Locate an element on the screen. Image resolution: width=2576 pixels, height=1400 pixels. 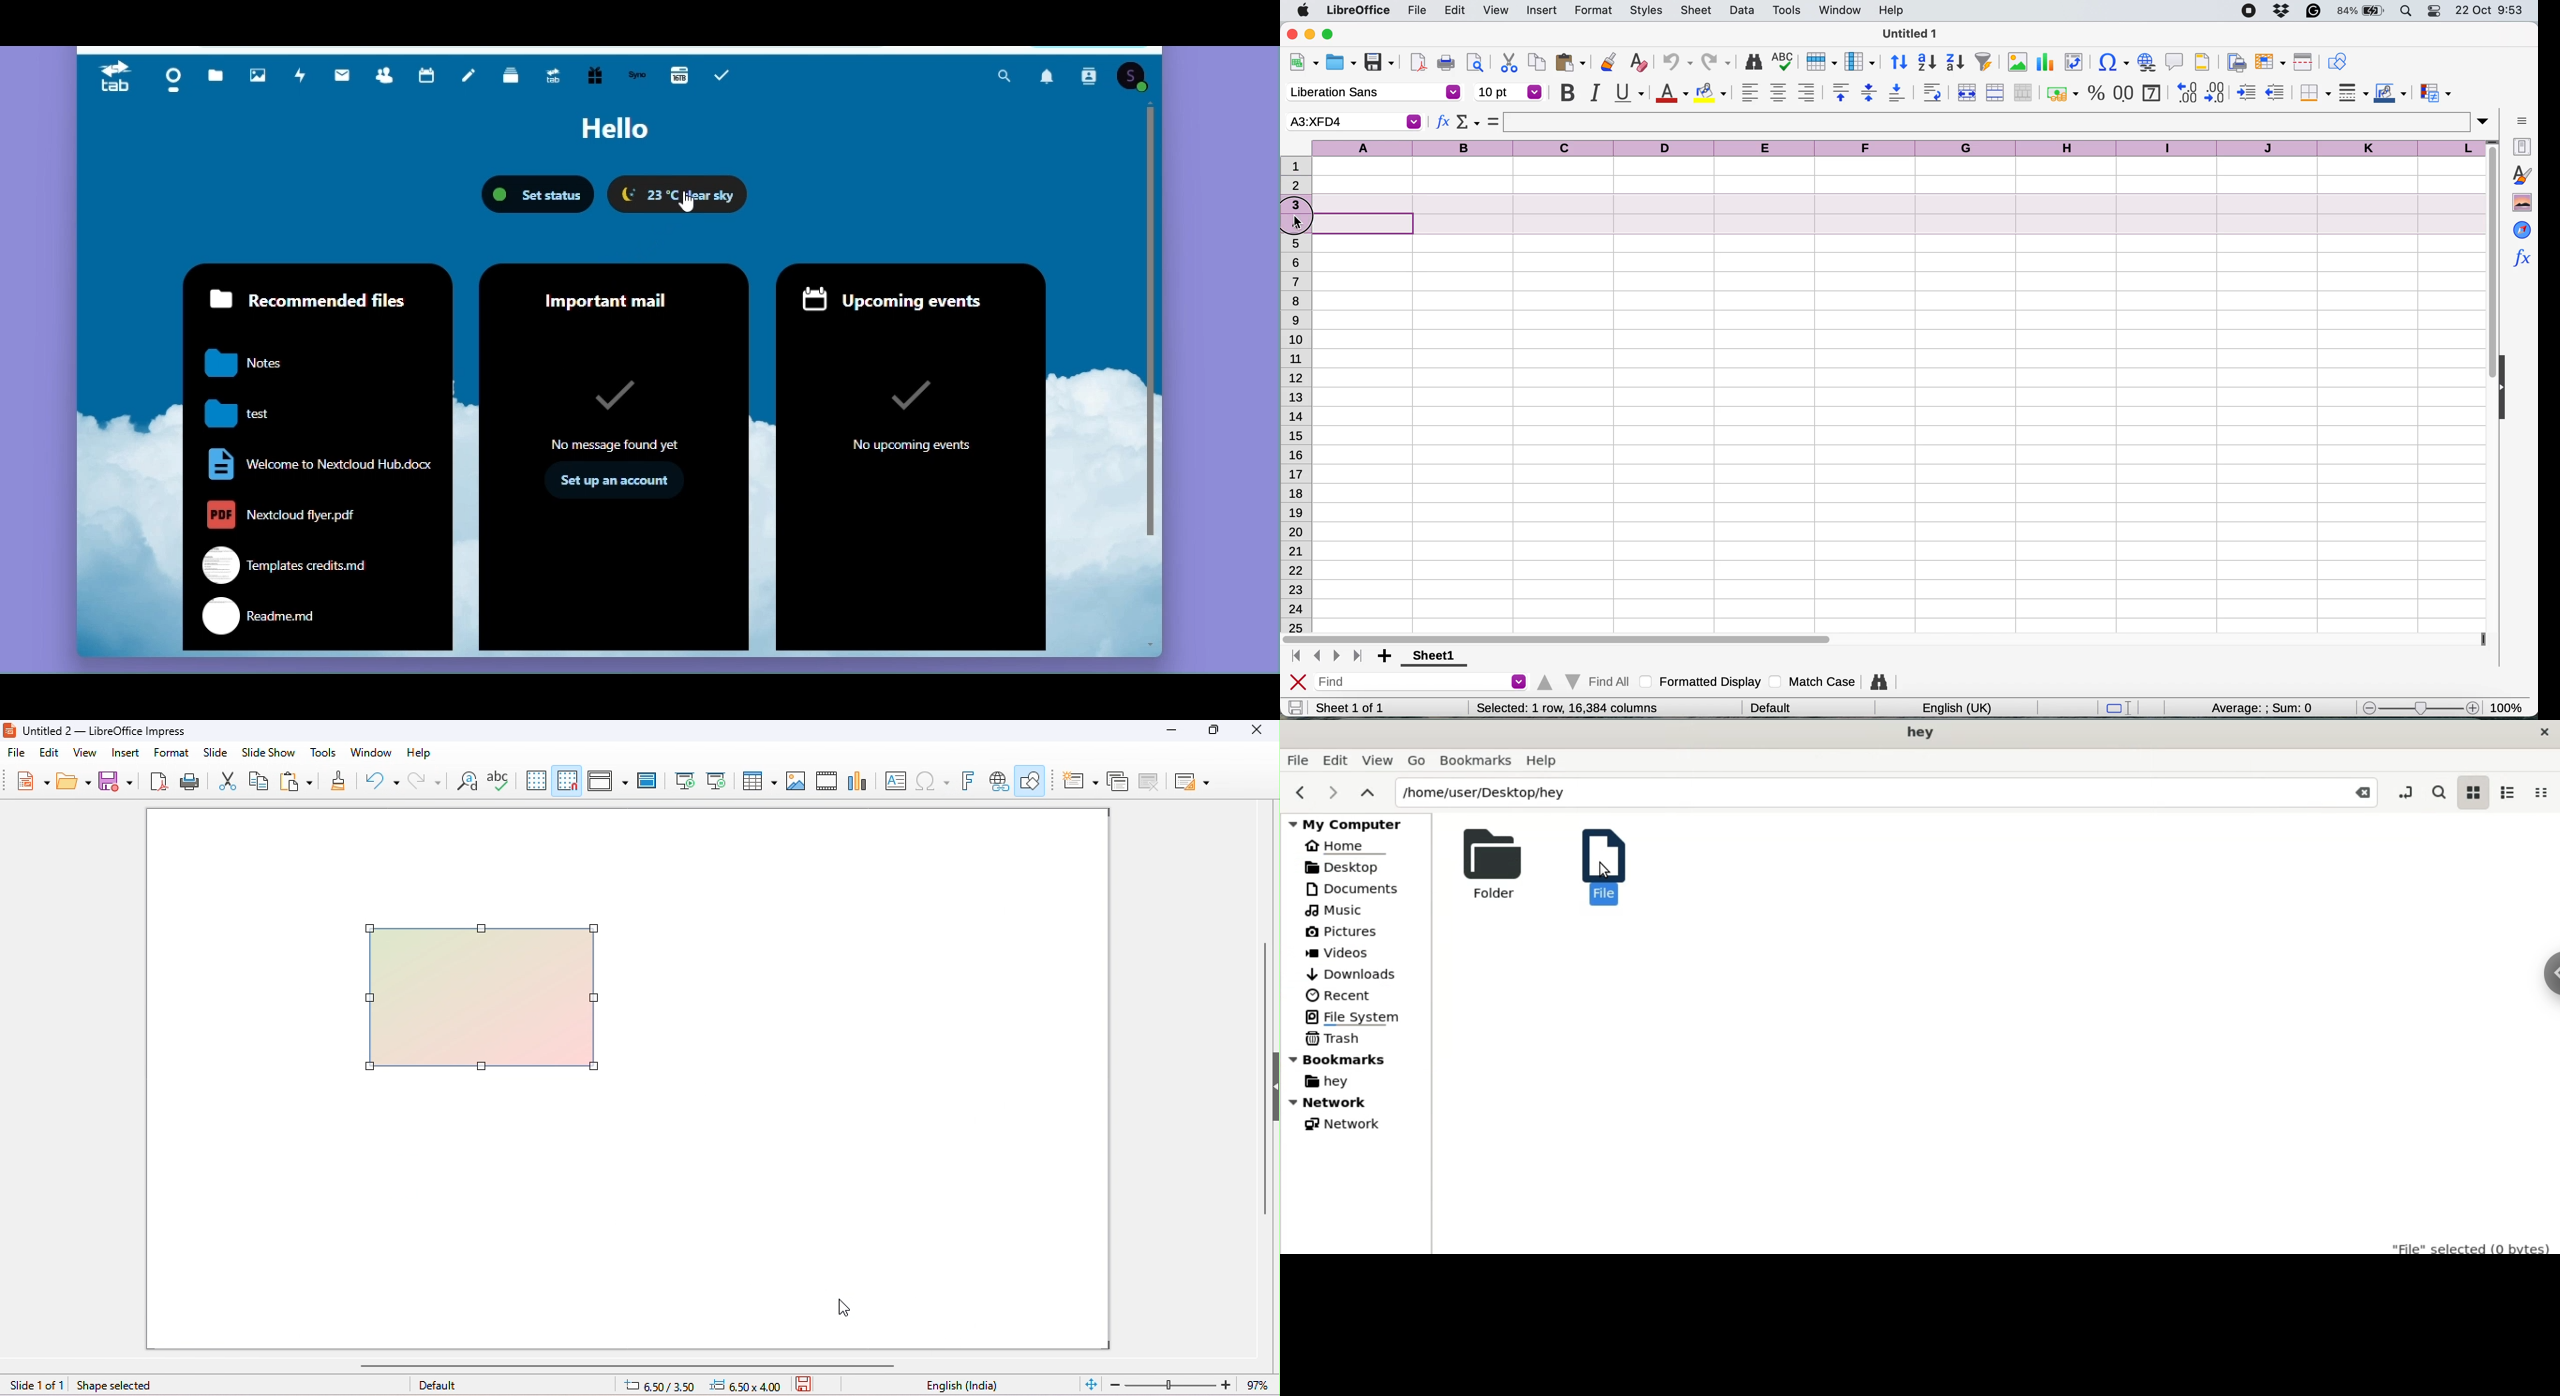
help is located at coordinates (1545, 761).